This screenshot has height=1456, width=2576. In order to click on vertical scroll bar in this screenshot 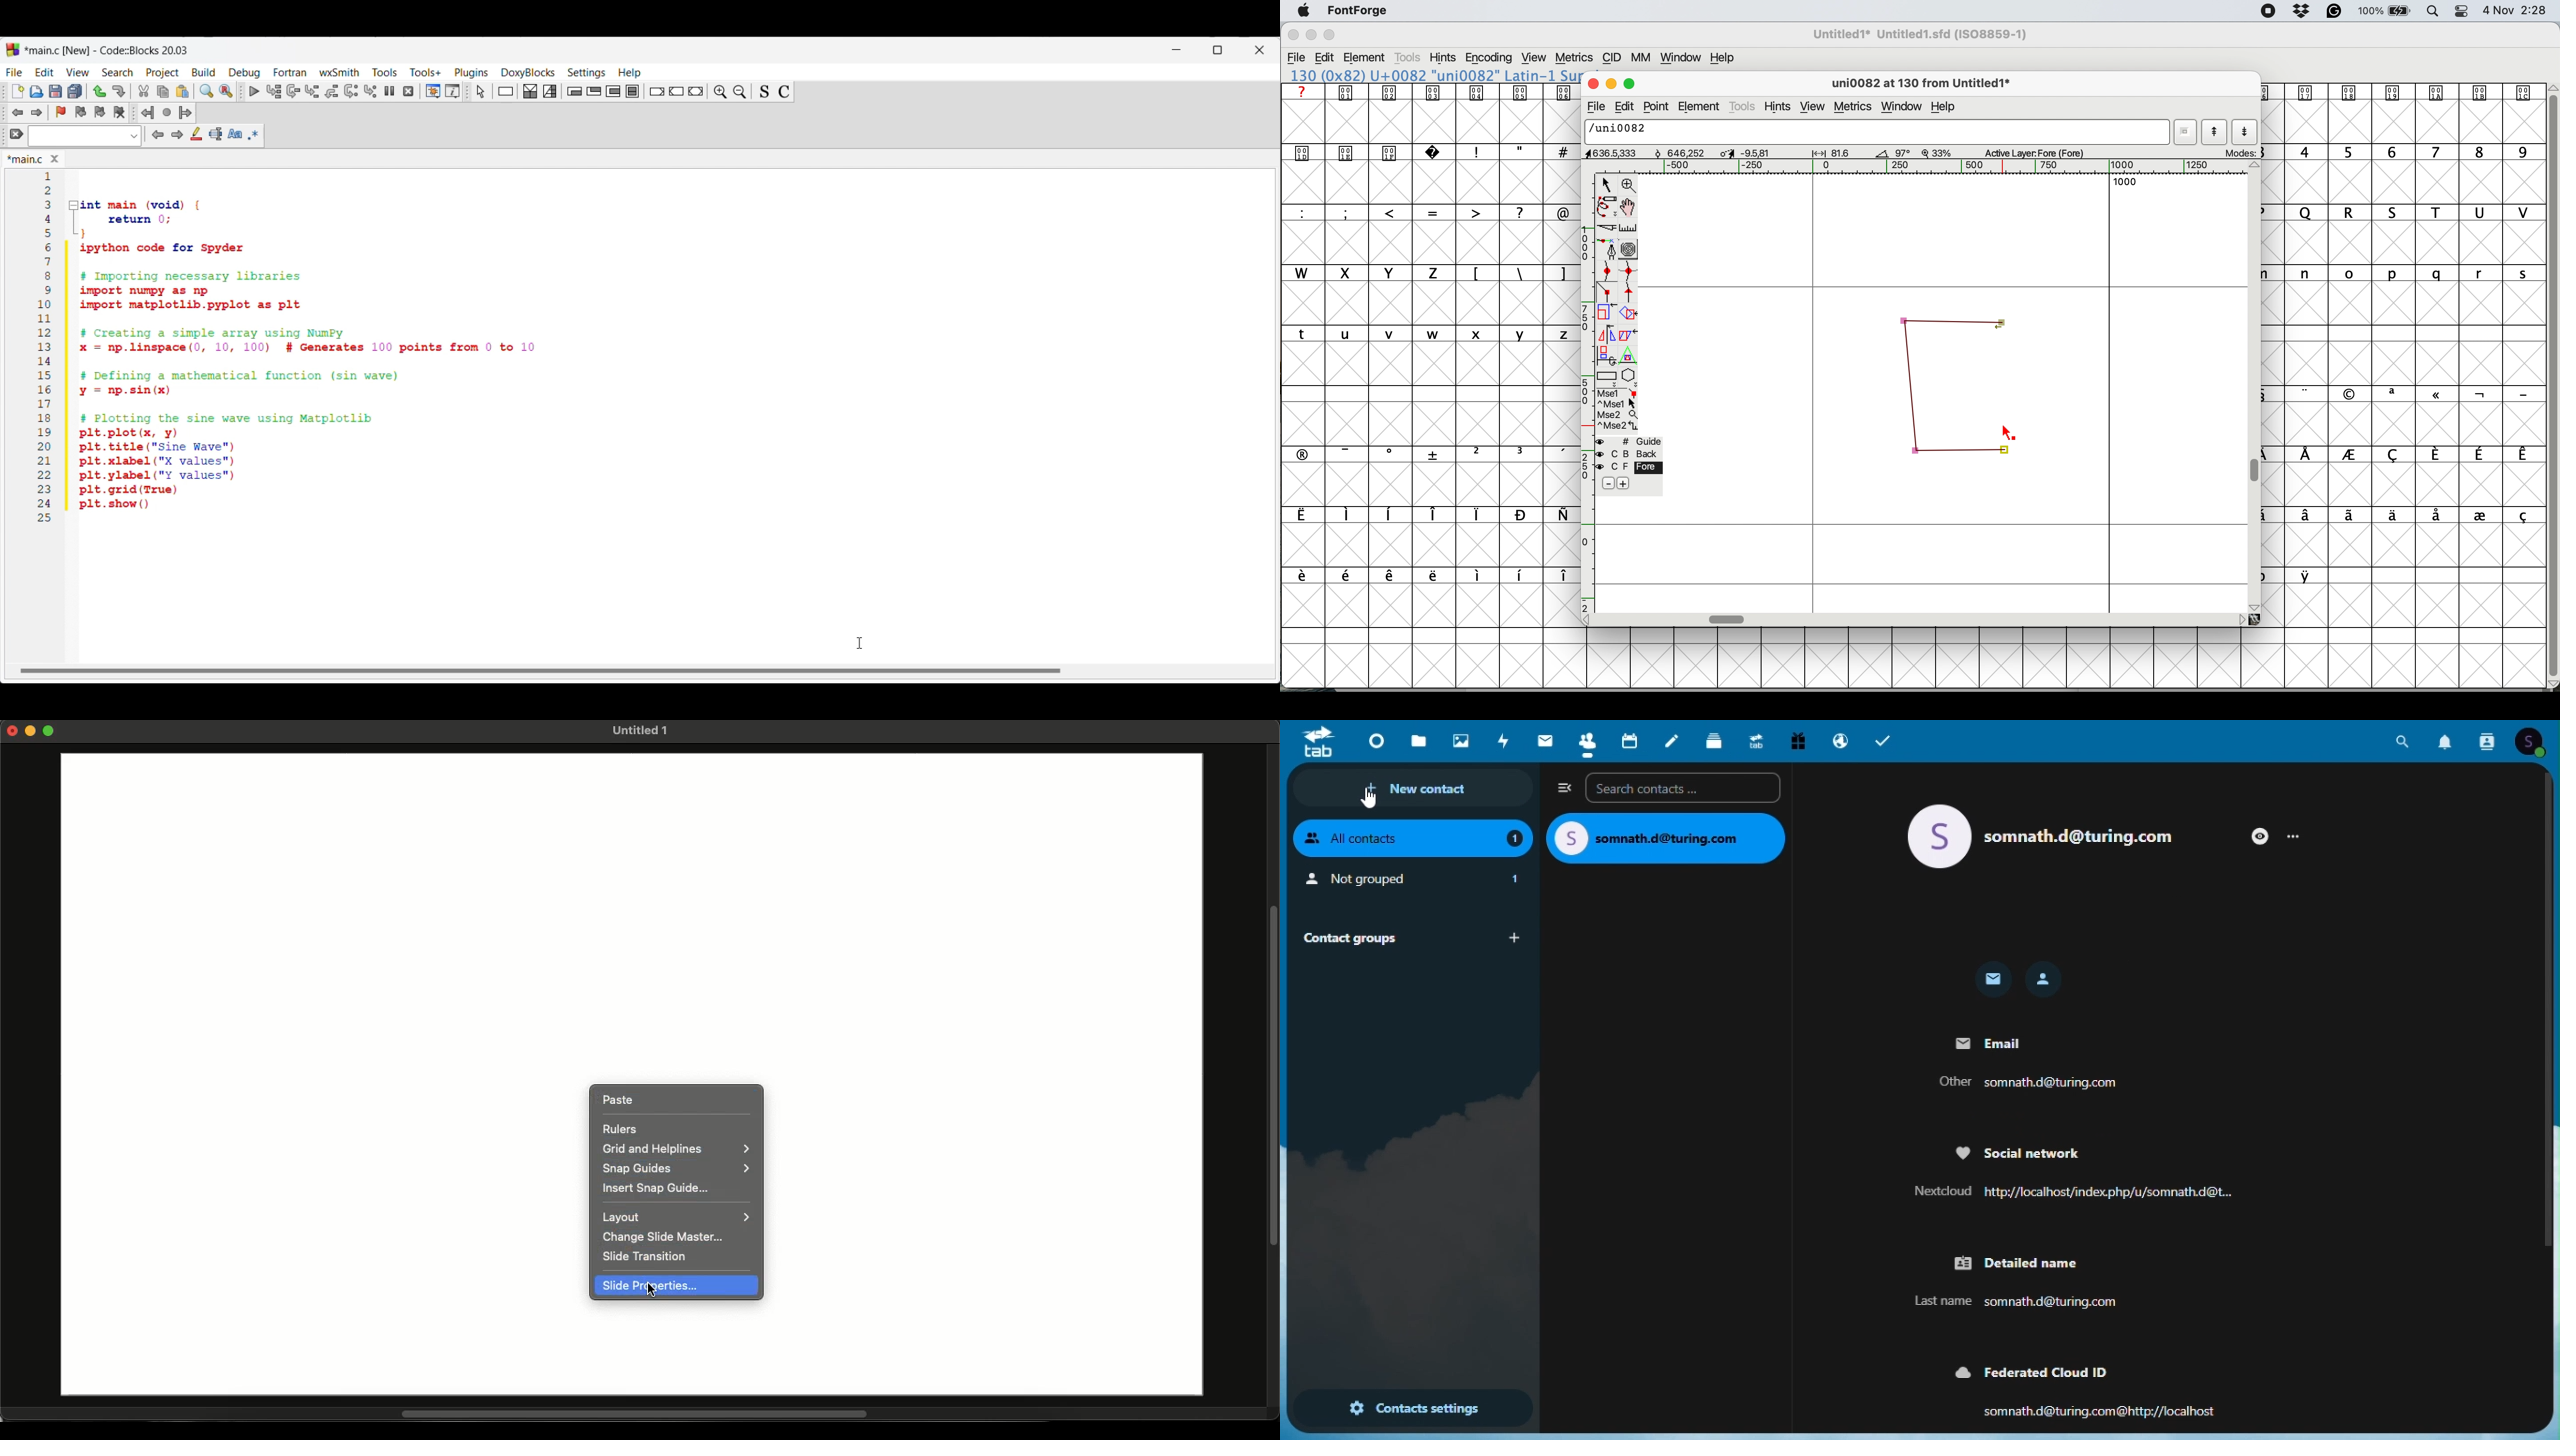, I will do `click(2257, 471)`.